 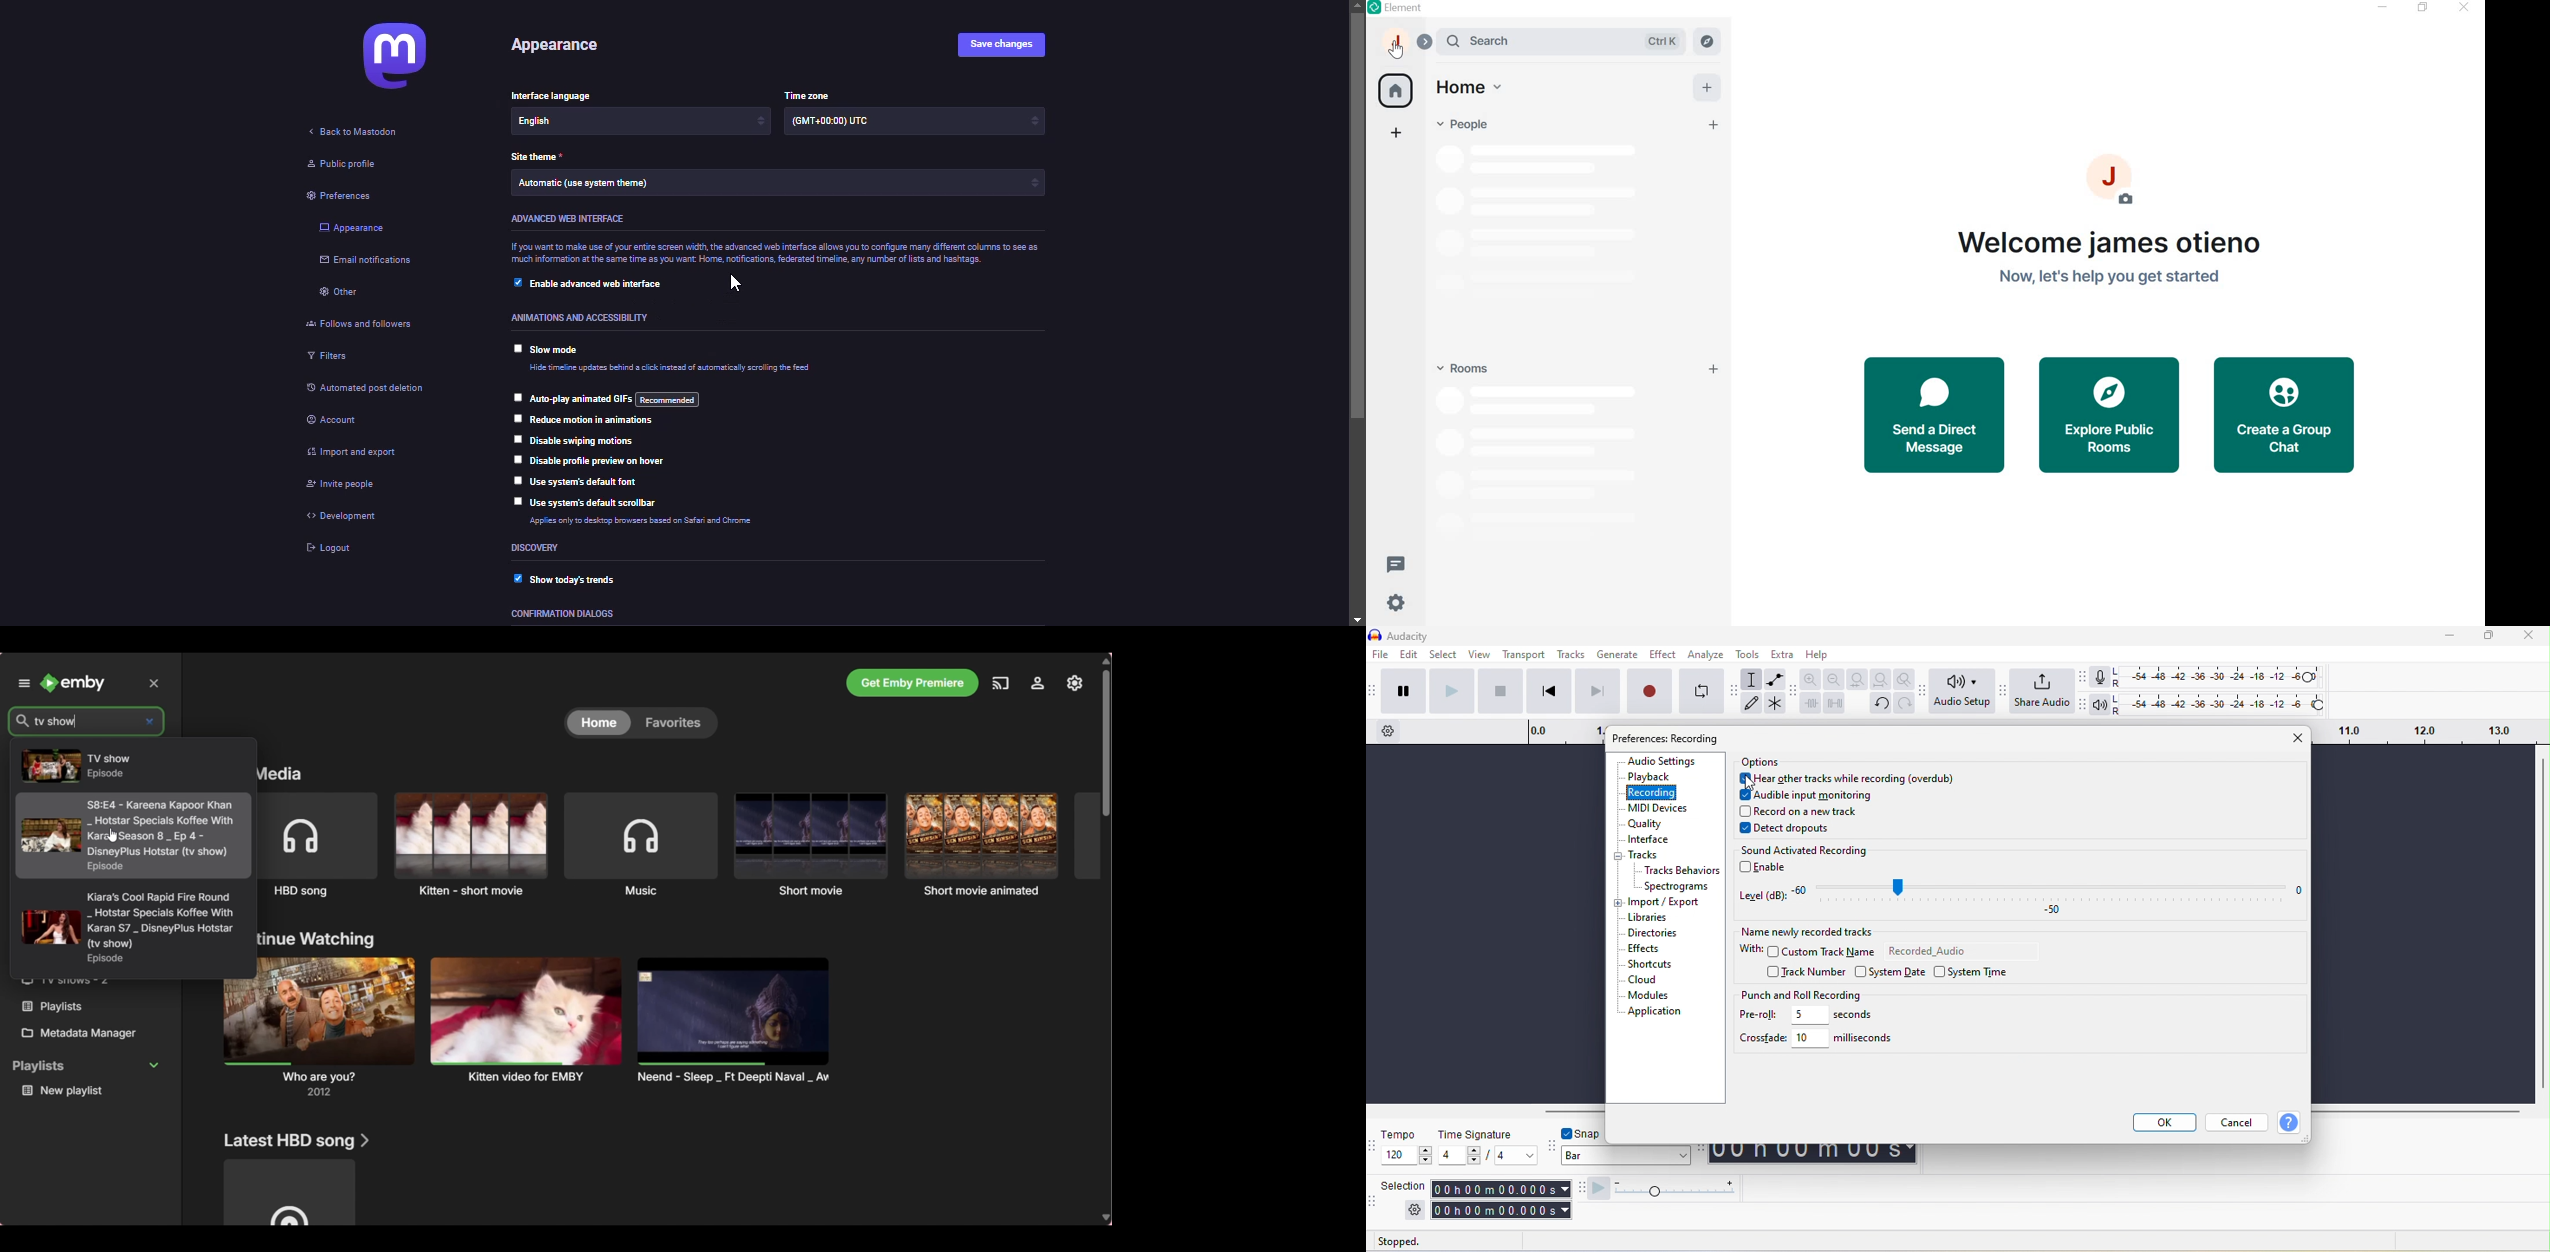 What do you see at coordinates (2384, 7) in the screenshot?
I see `MINIMIZE` at bounding box center [2384, 7].